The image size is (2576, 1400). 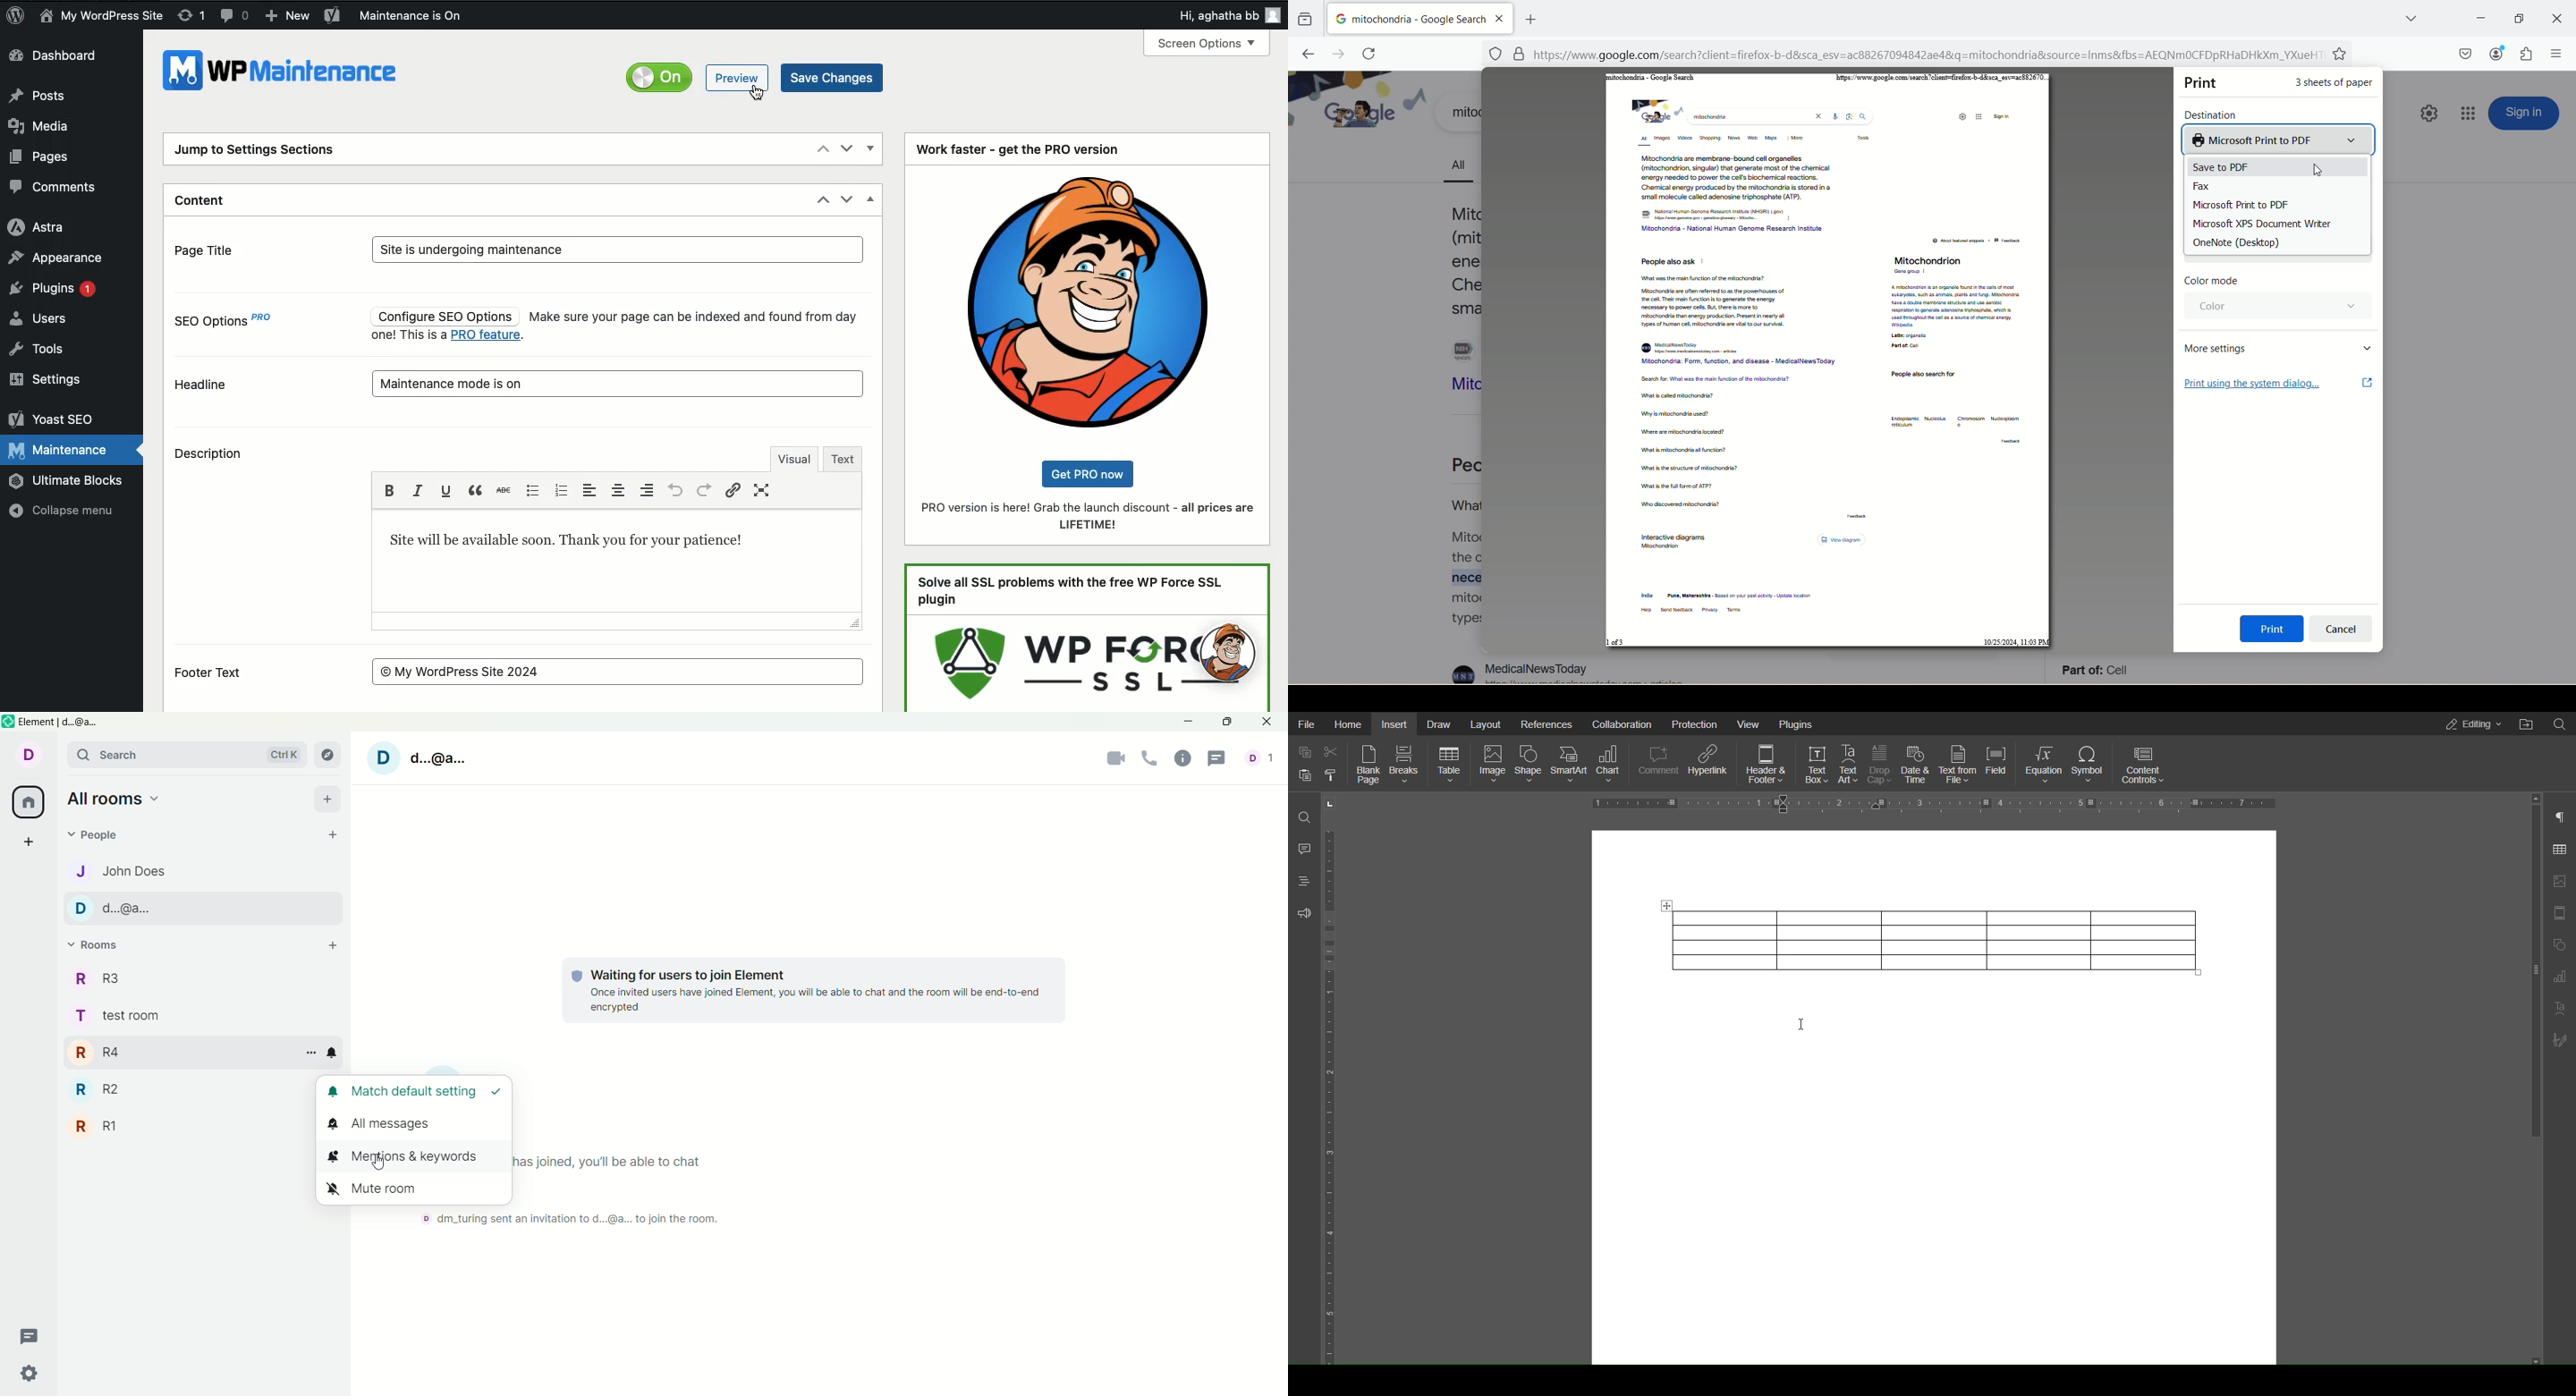 What do you see at coordinates (2465, 54) in the screenshot?
I see `save to pocket` at bounding box center [2465, 54].